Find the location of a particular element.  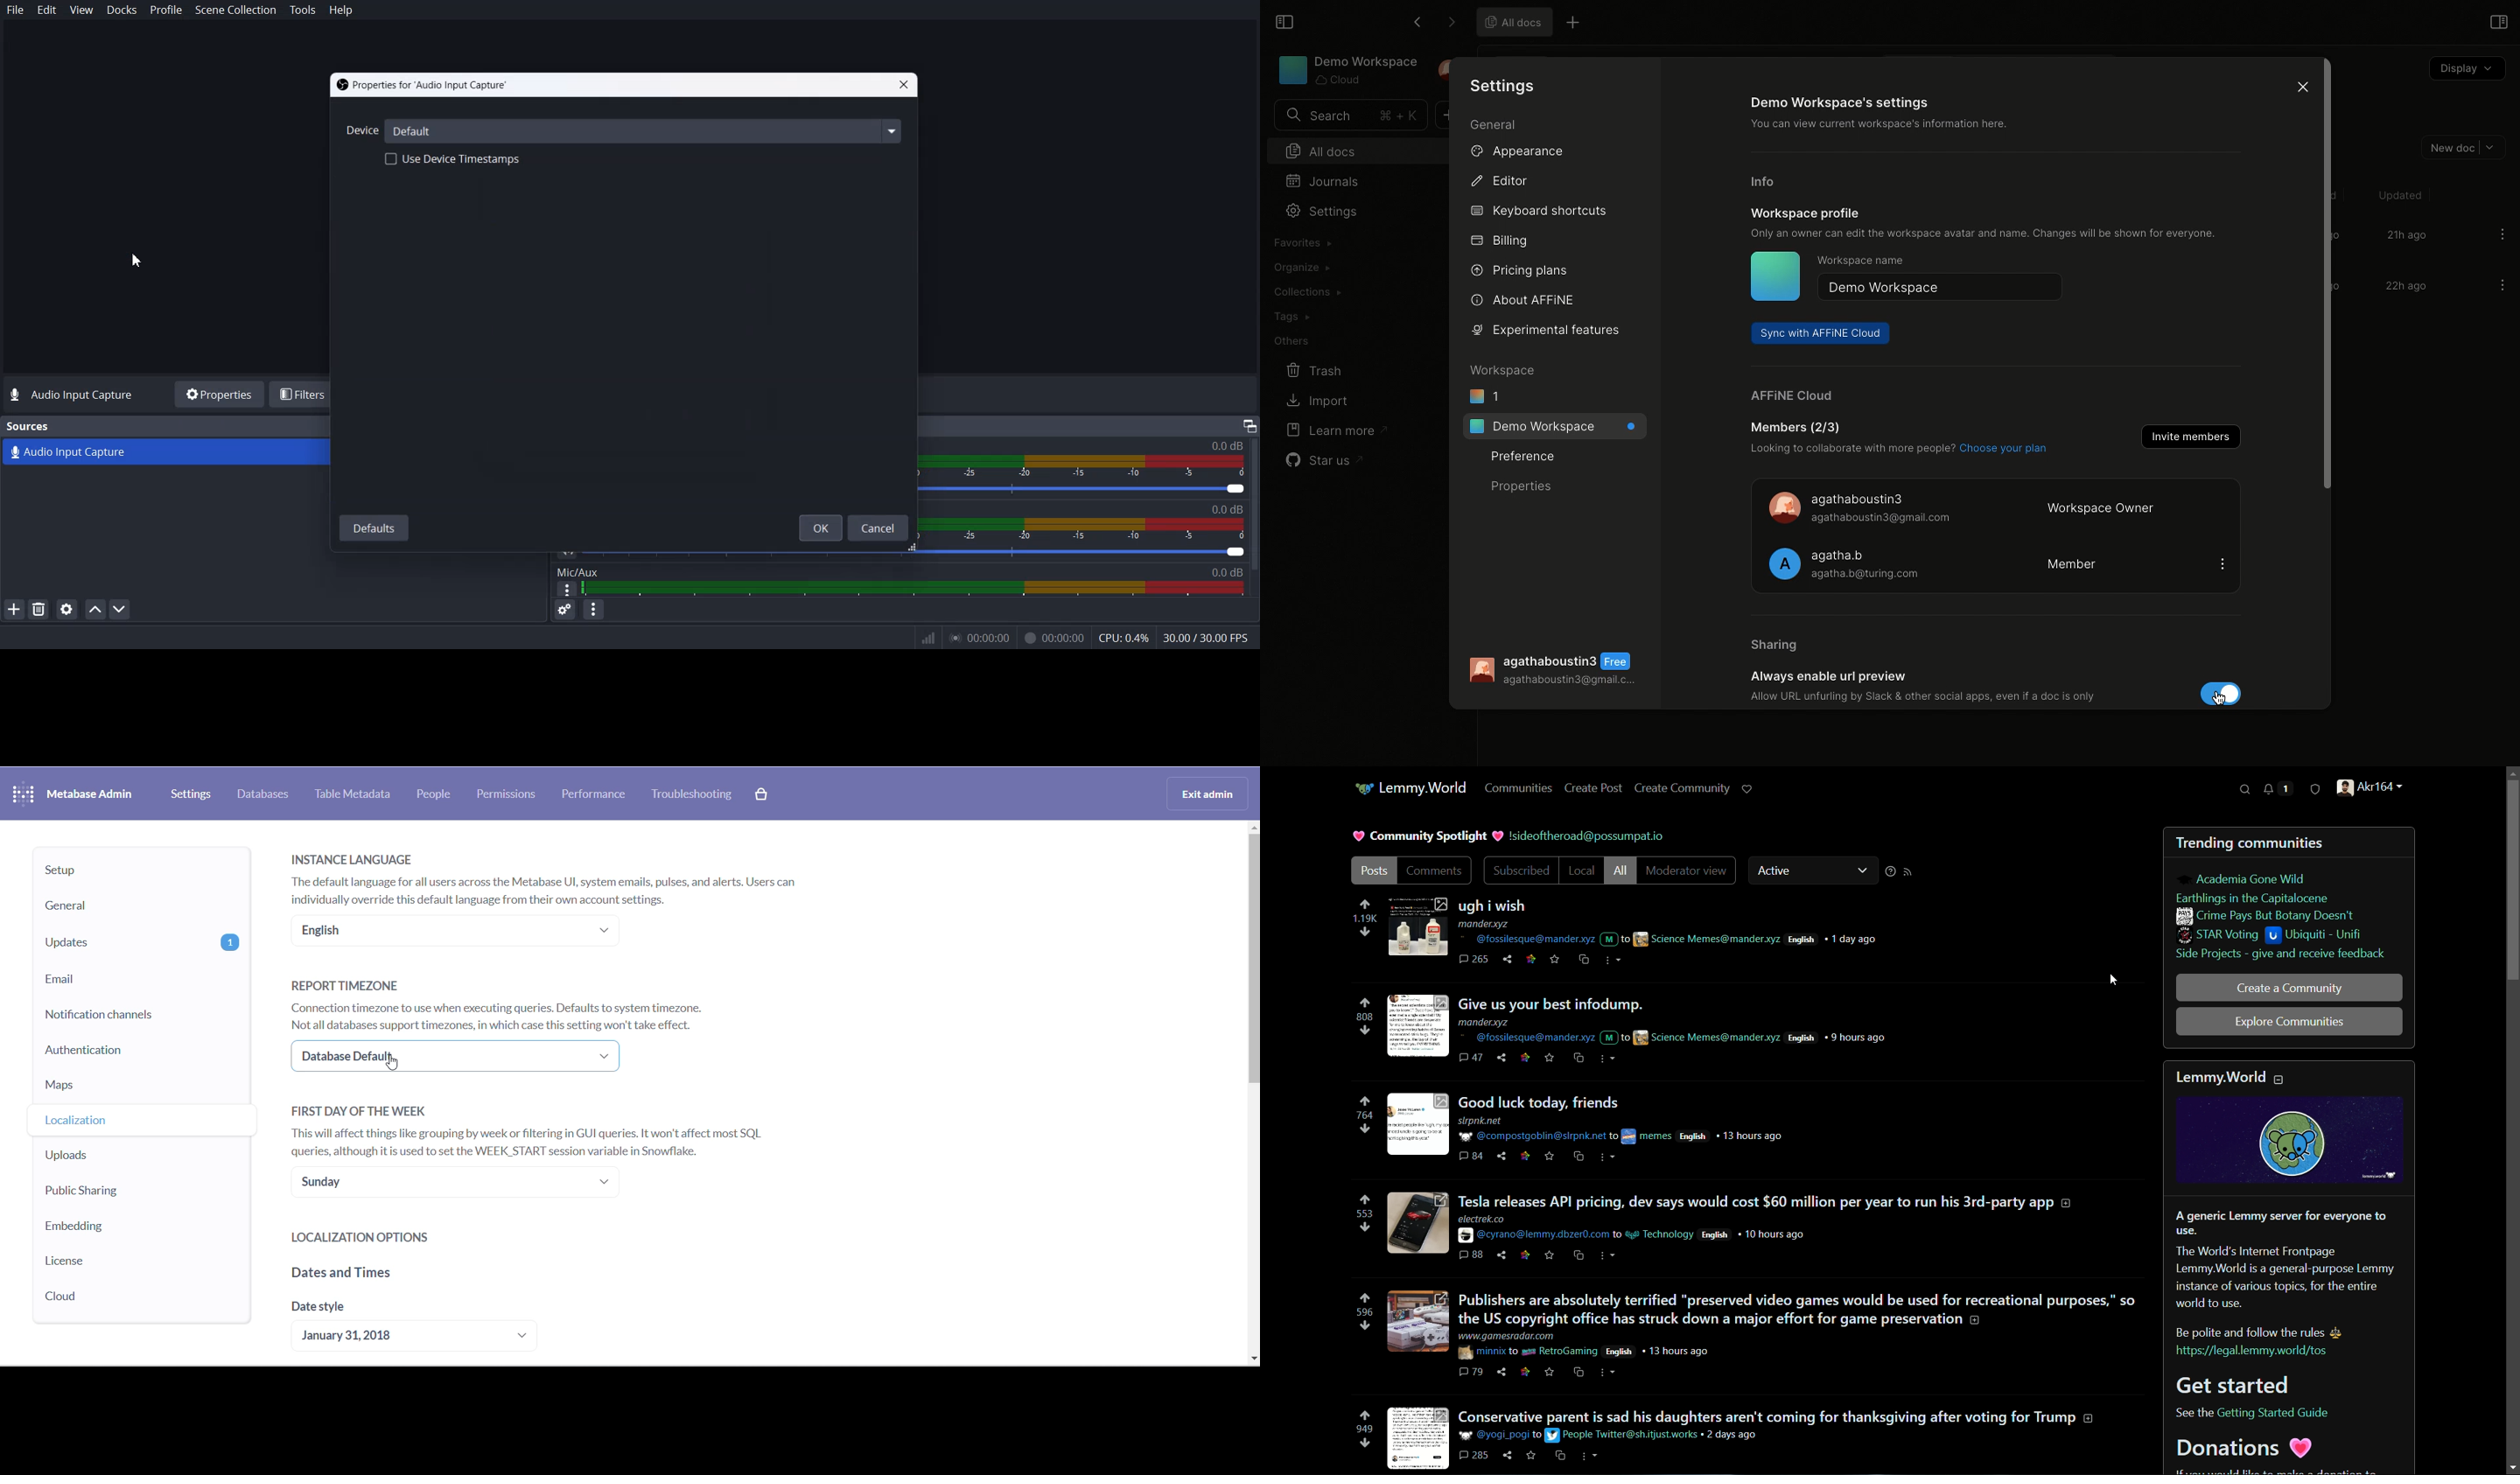

UPLOADS is located at coordinates (126, 1157).